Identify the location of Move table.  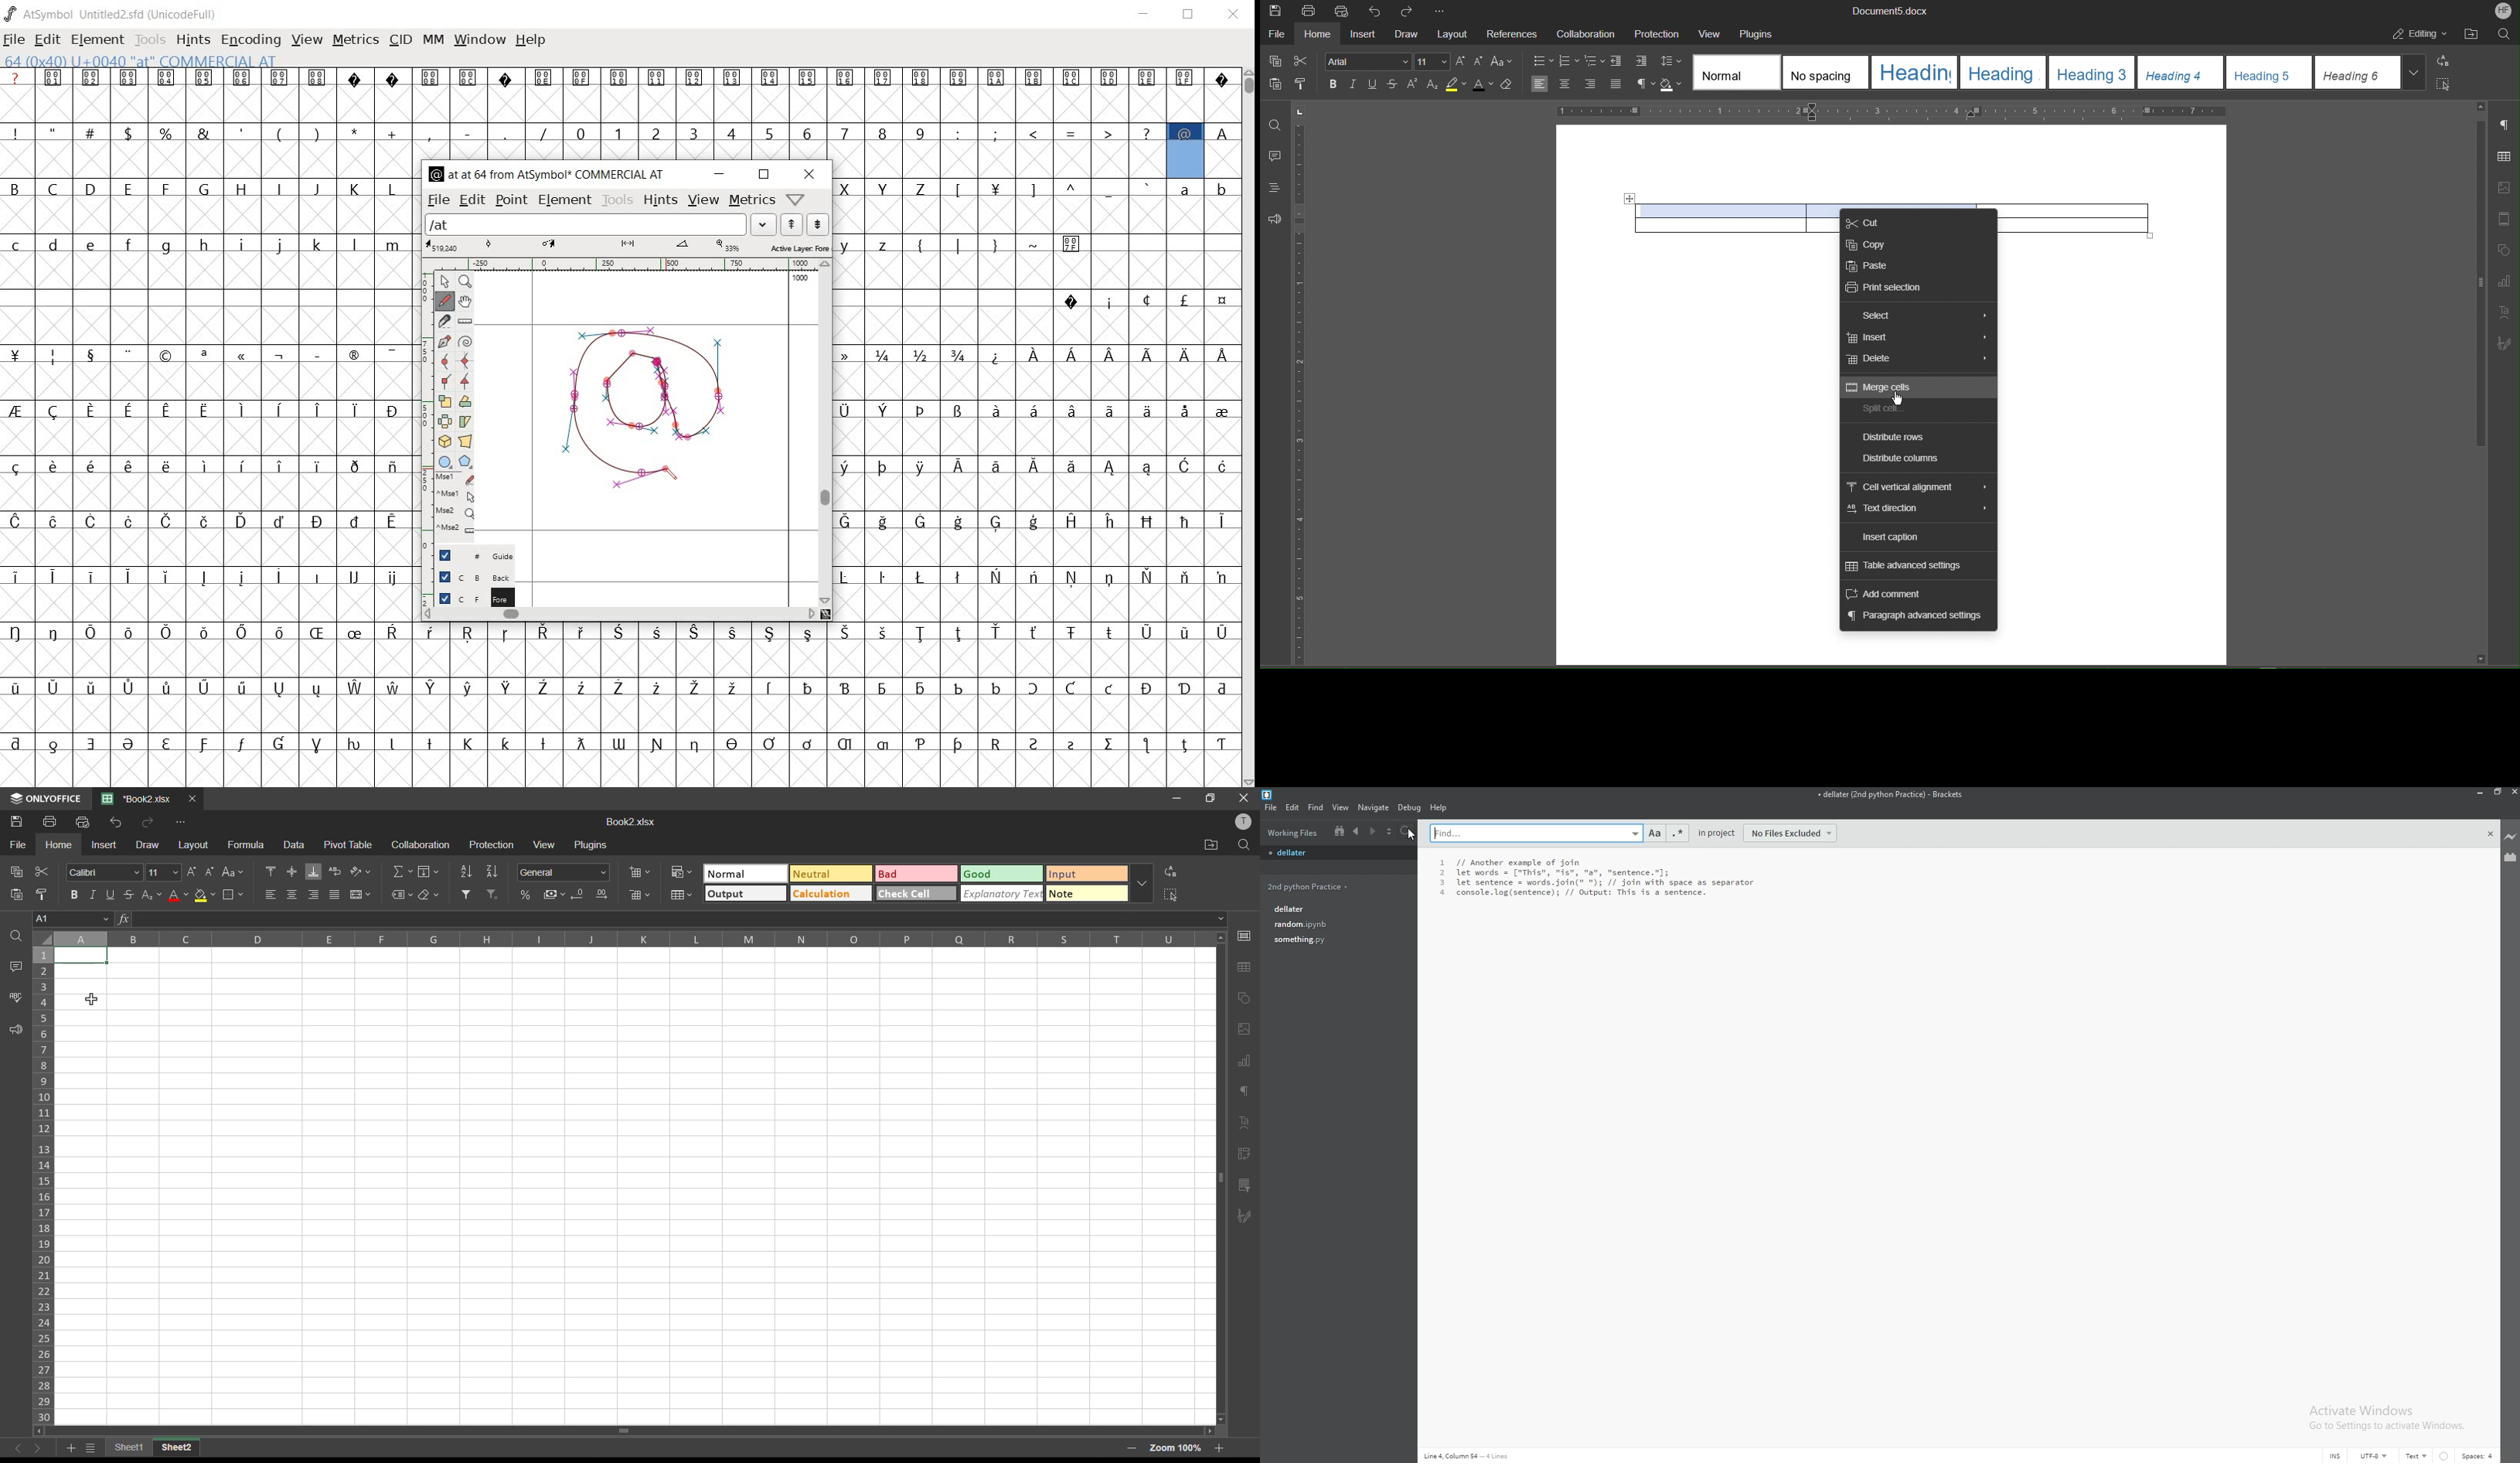
(1629, 199).